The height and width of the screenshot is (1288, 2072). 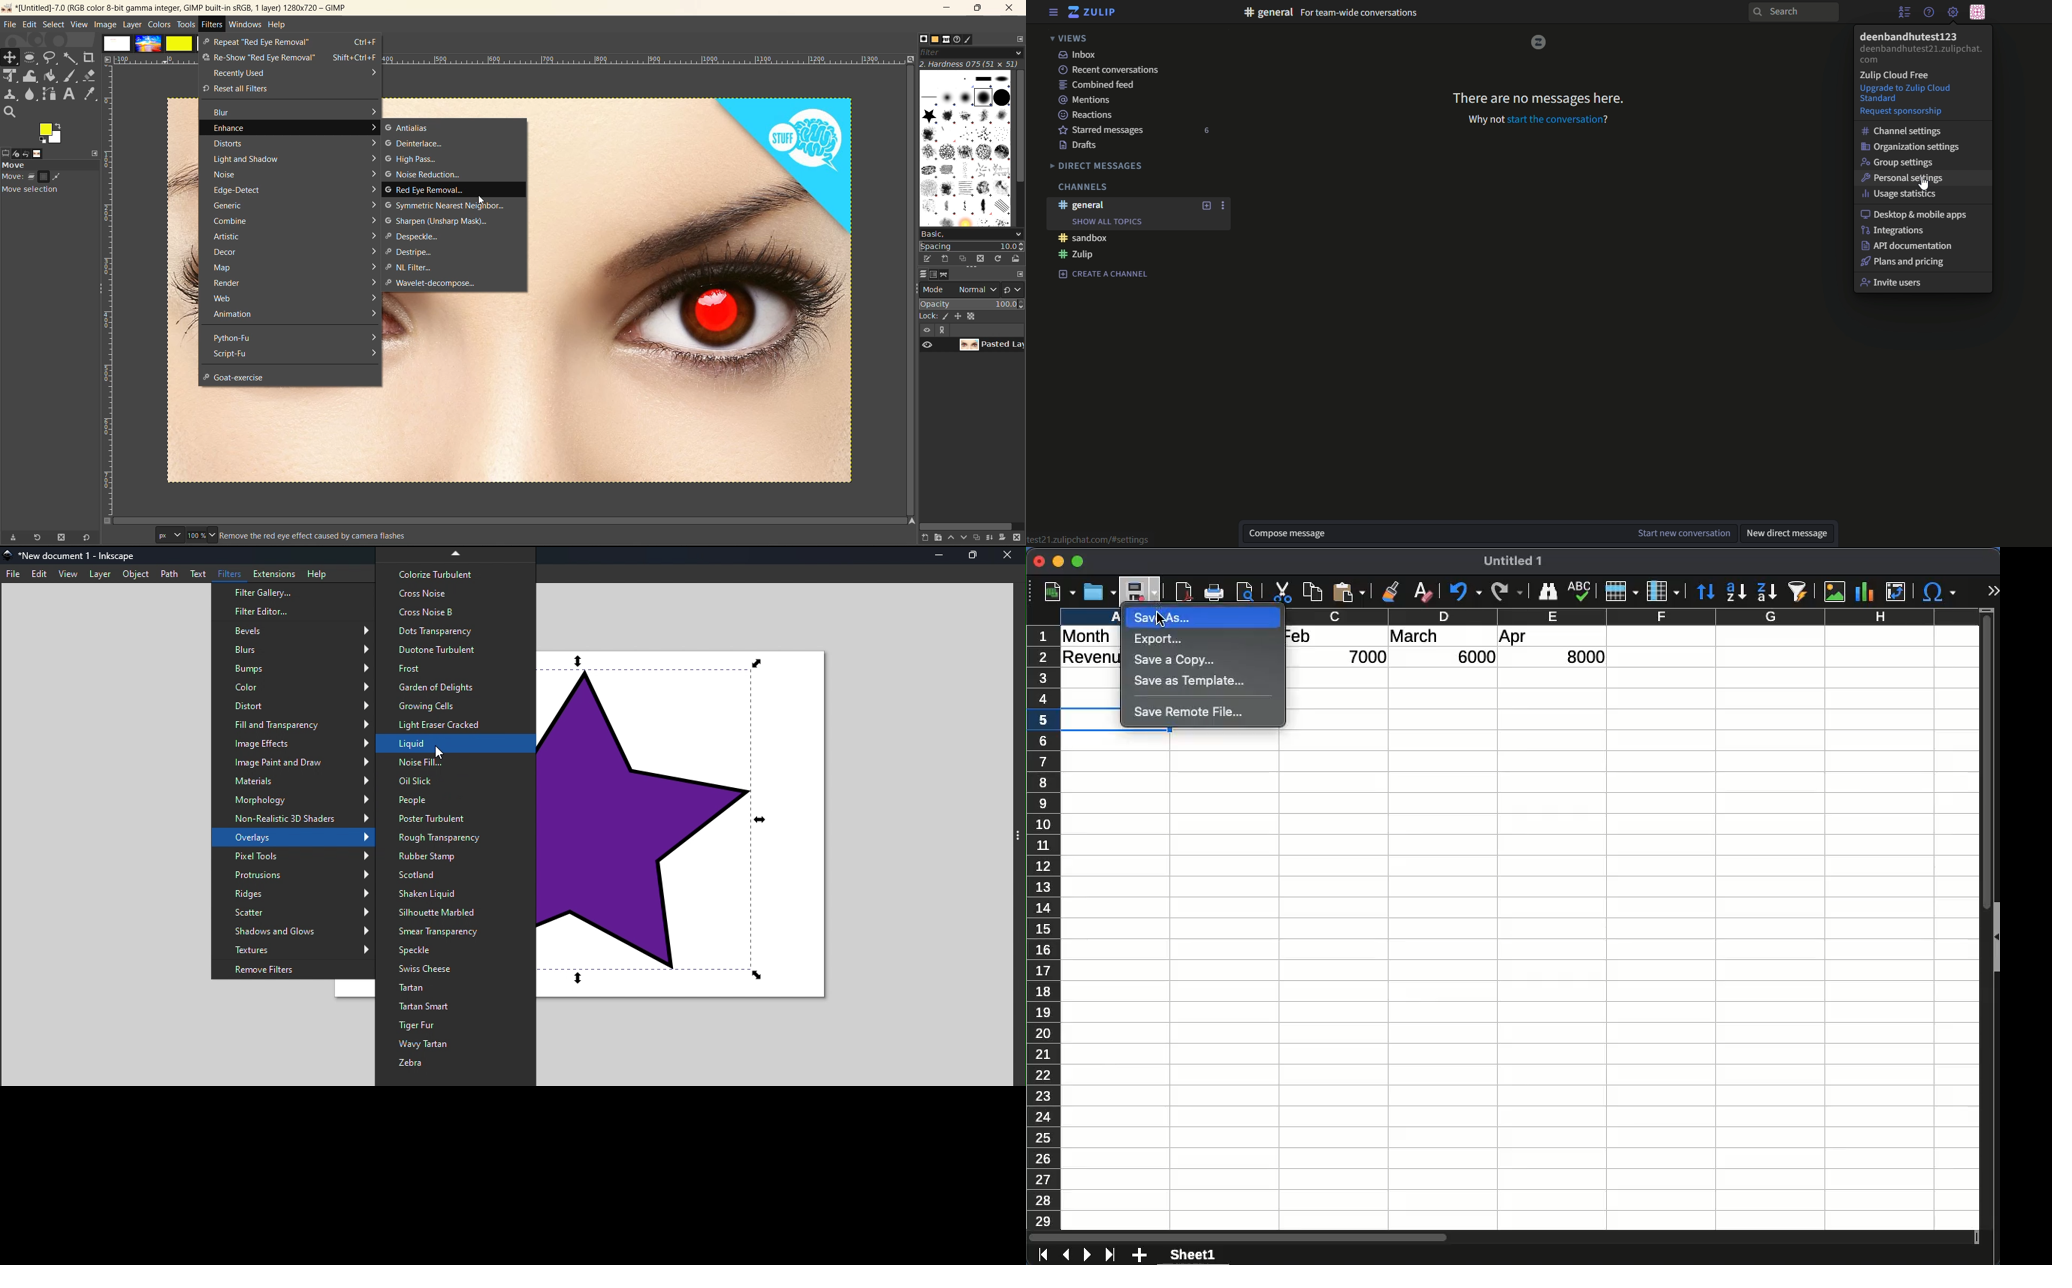 What do you see at coordinates (973, 247) in the screenshot?
I see `spacing` at bounding box center [973, 247].